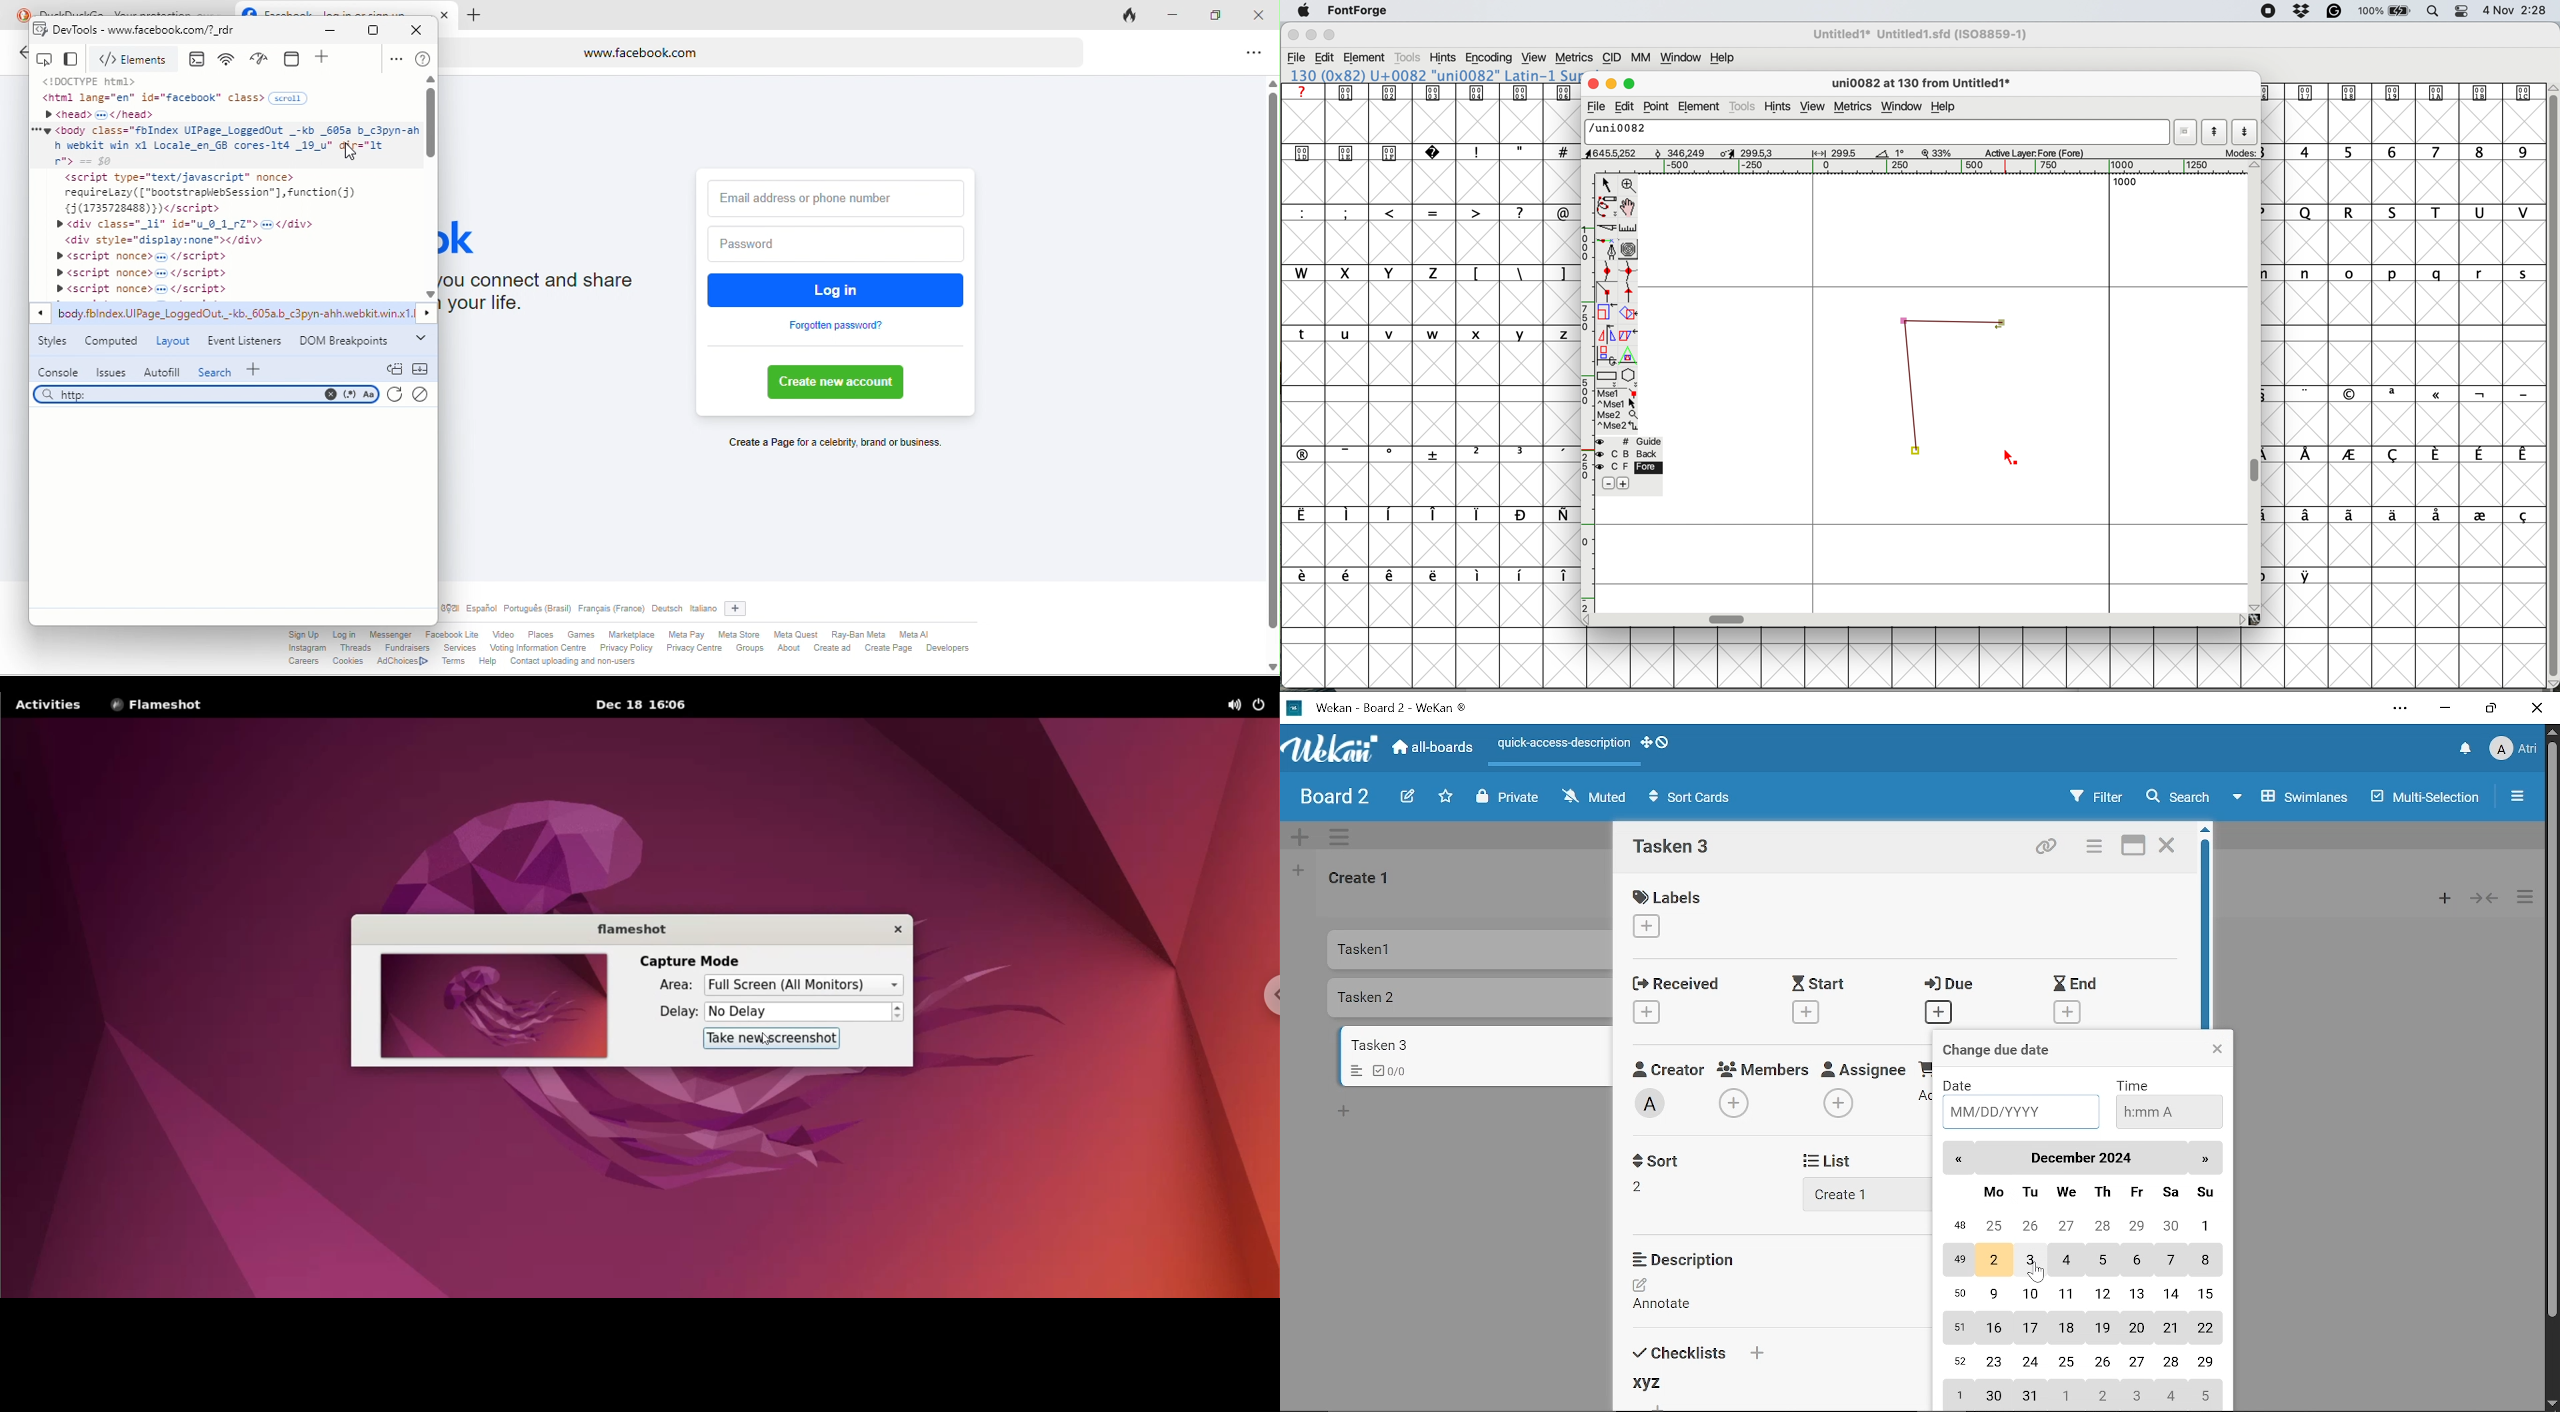 The height and width of the screenshot is (1428, 2576). Describe the element at coordinates (1618, 412) in the screenshot. I see `selections` at that location.